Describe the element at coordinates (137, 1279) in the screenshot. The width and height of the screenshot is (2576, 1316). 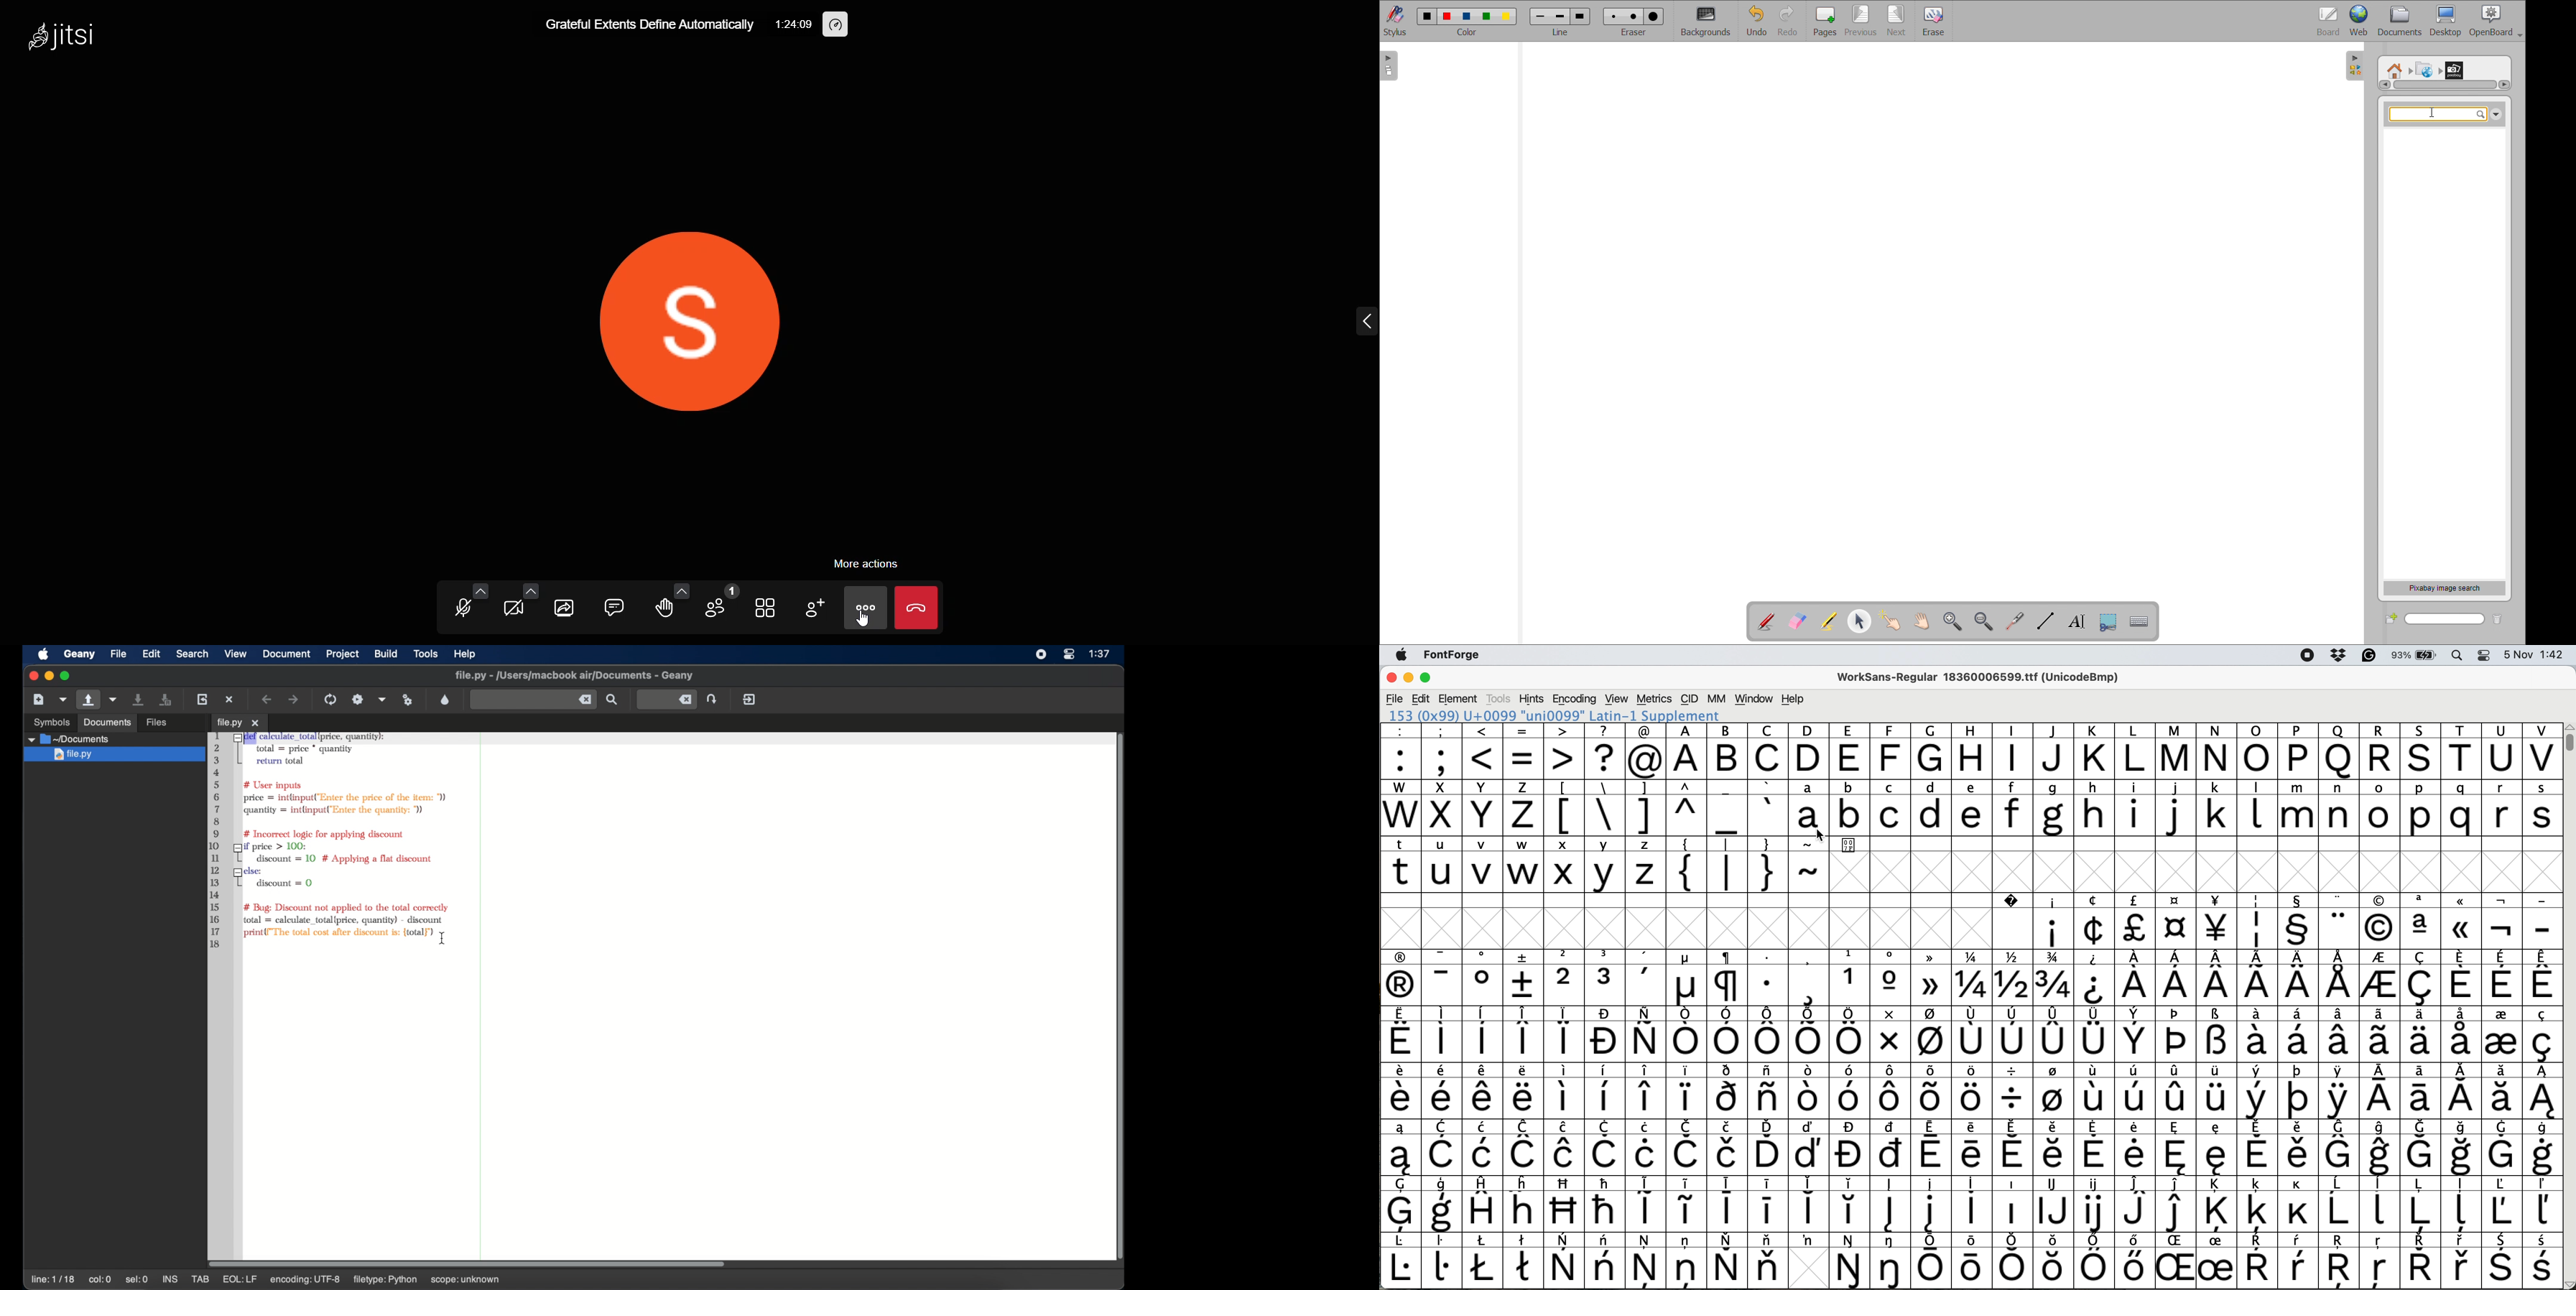
I see `sel:0` at that location.